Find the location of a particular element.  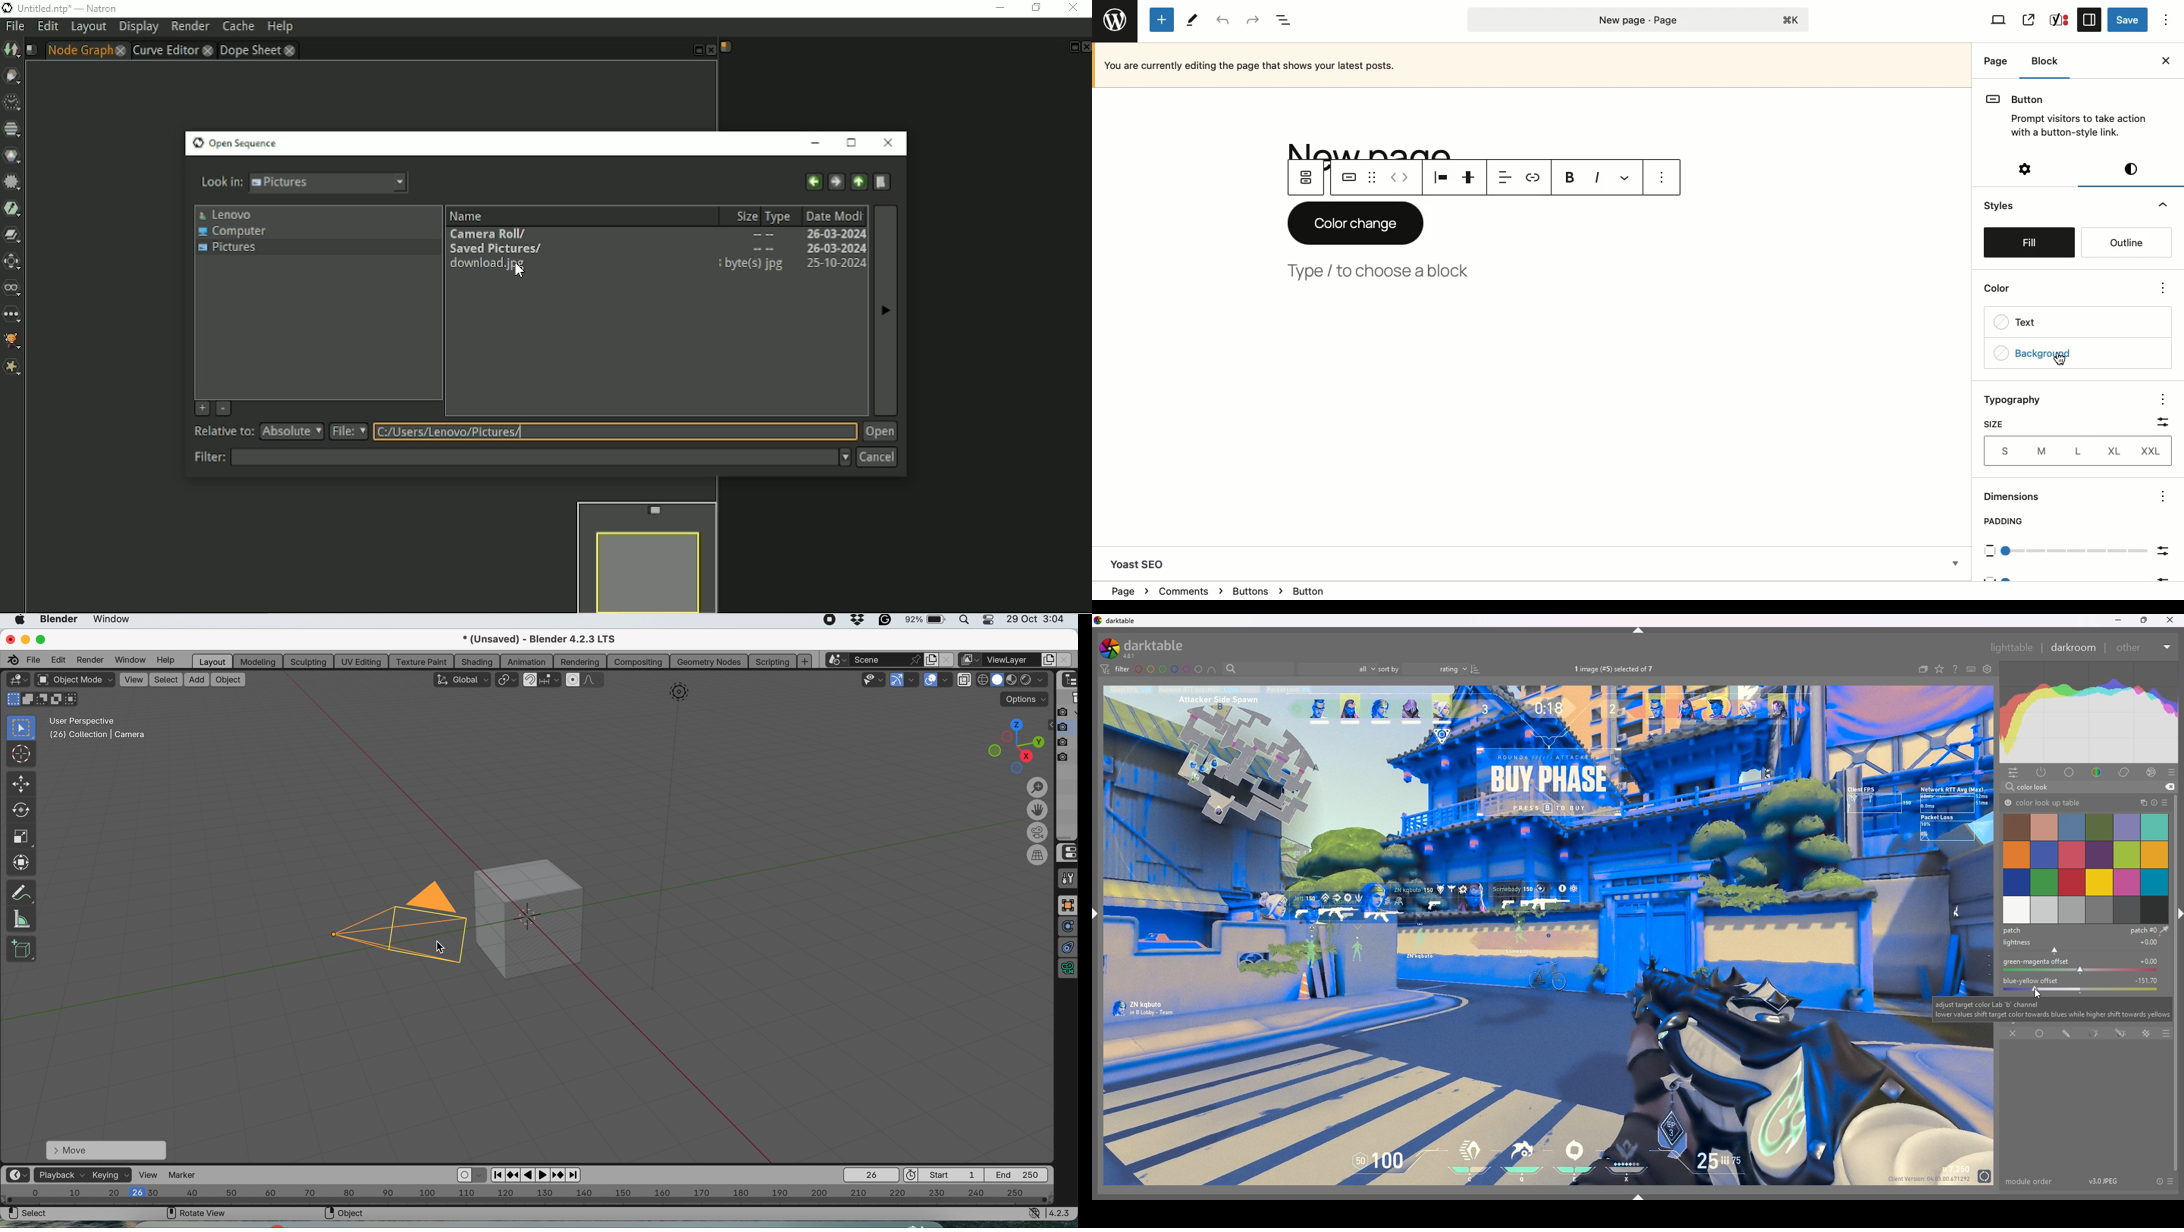

presets is located at coordinates (2166, 802).